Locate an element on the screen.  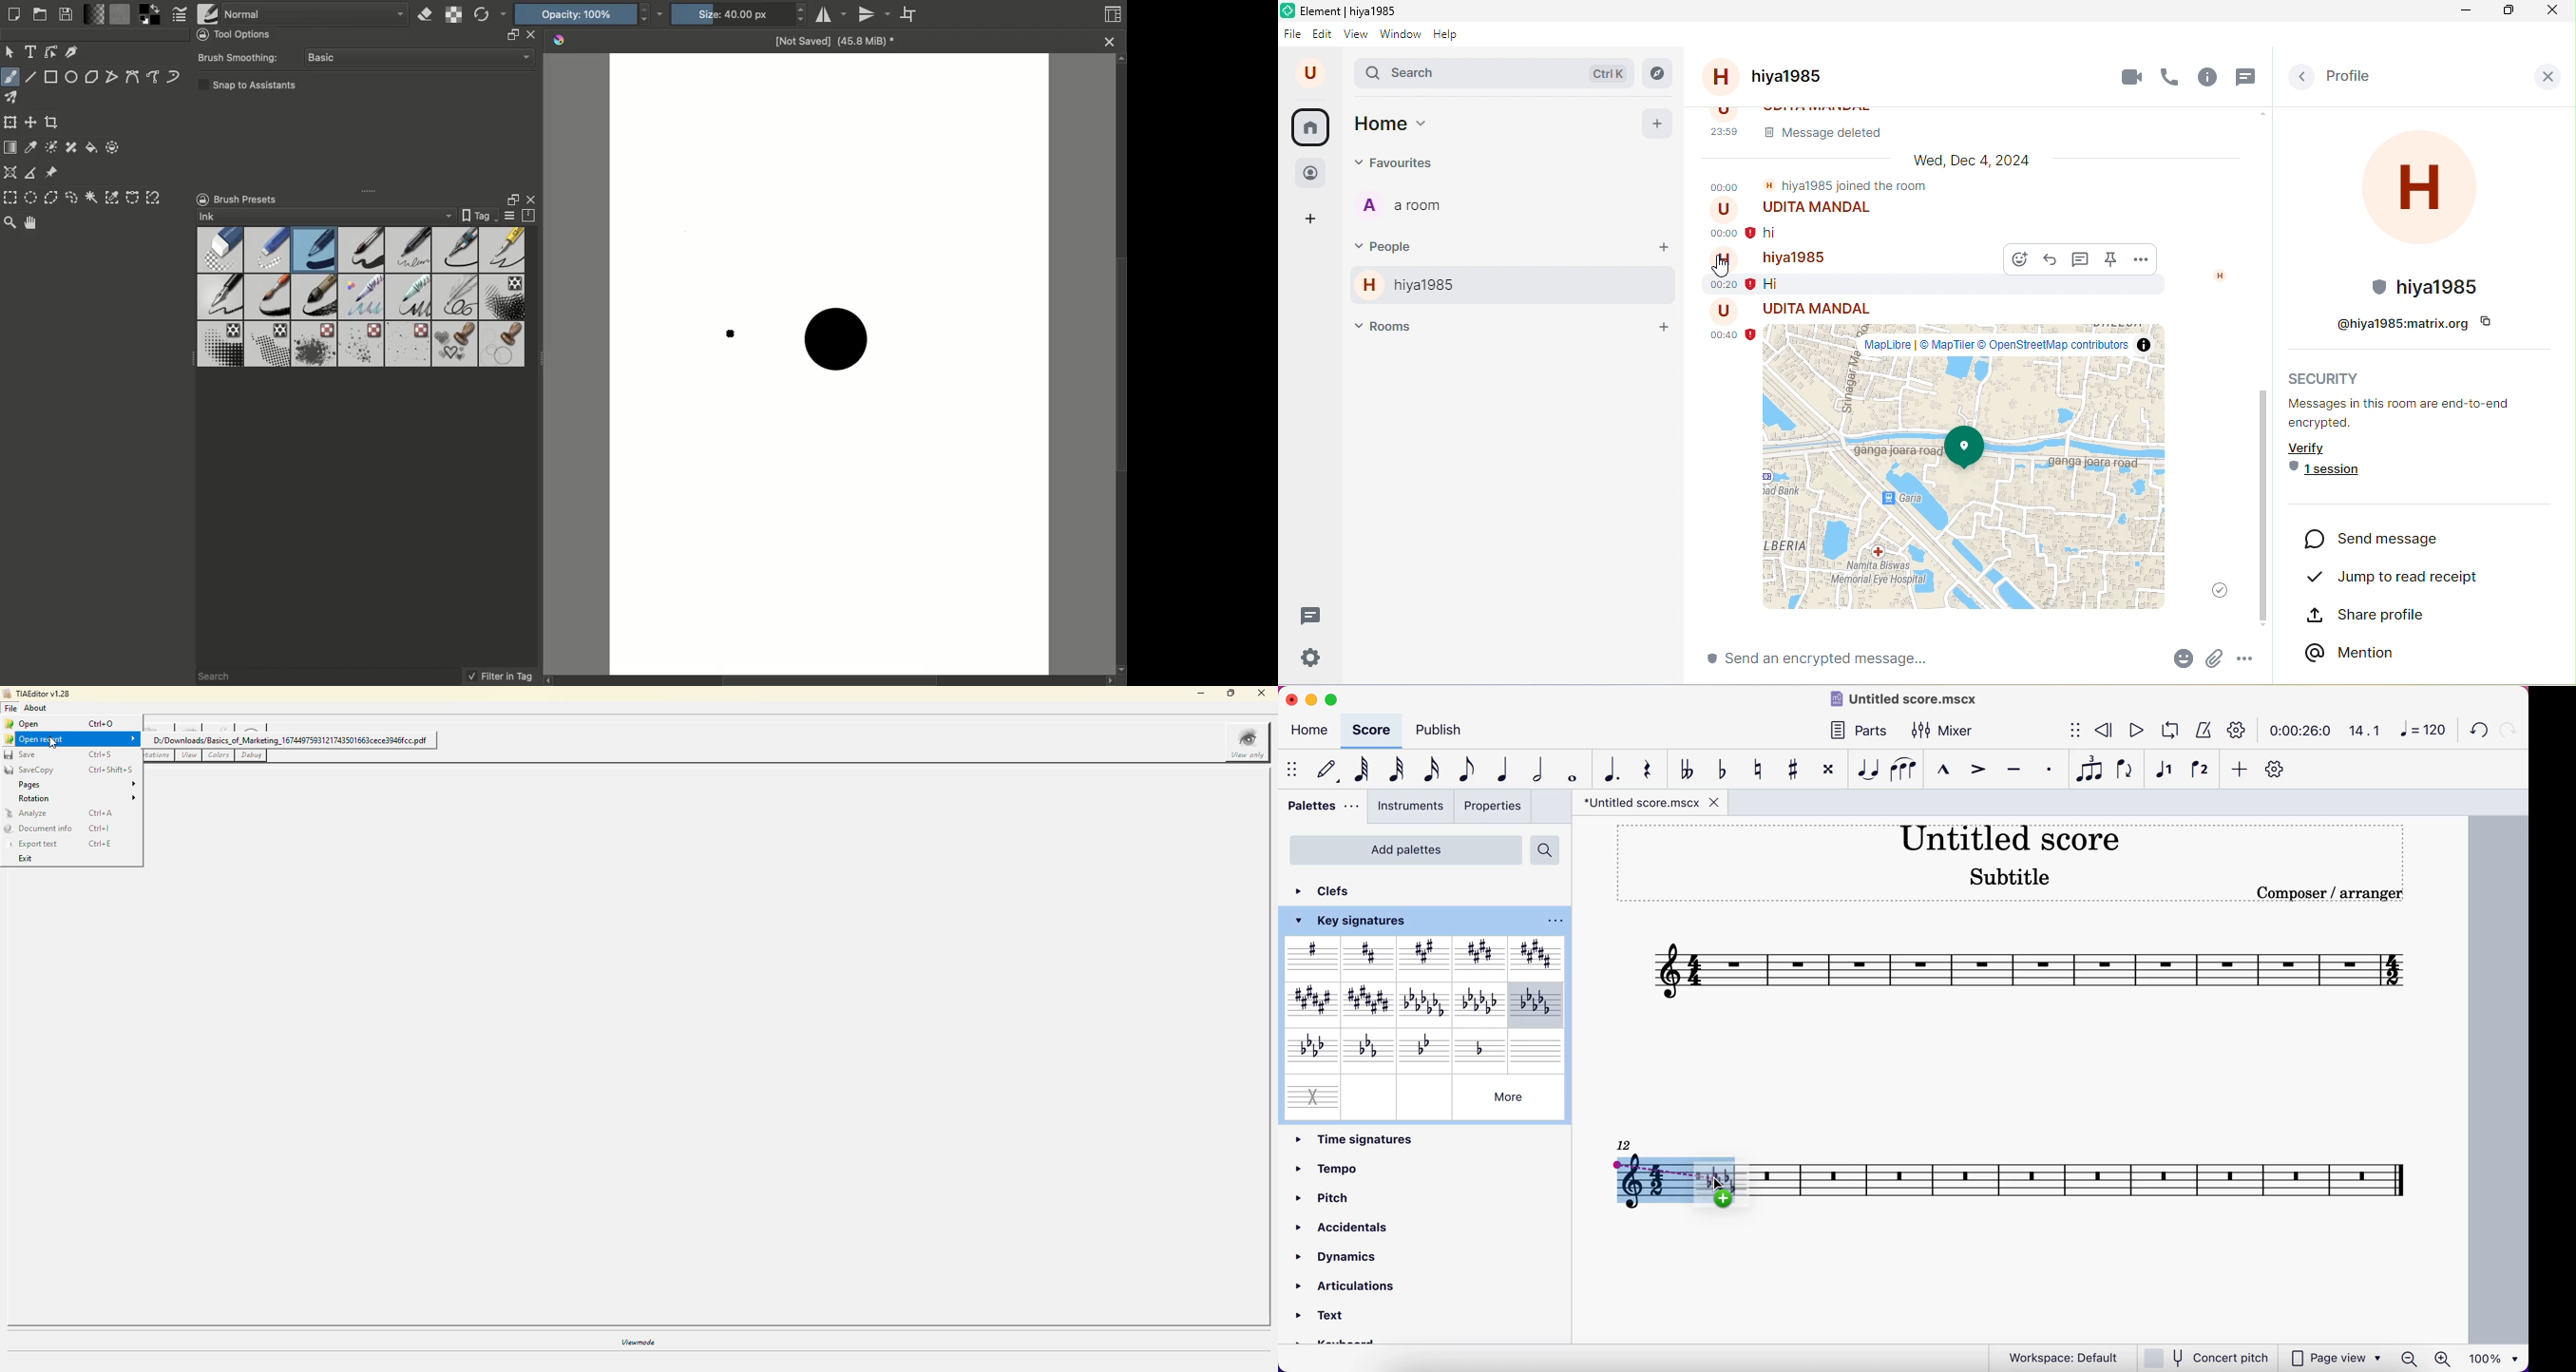
add  is located at coordinates (1657, 123).